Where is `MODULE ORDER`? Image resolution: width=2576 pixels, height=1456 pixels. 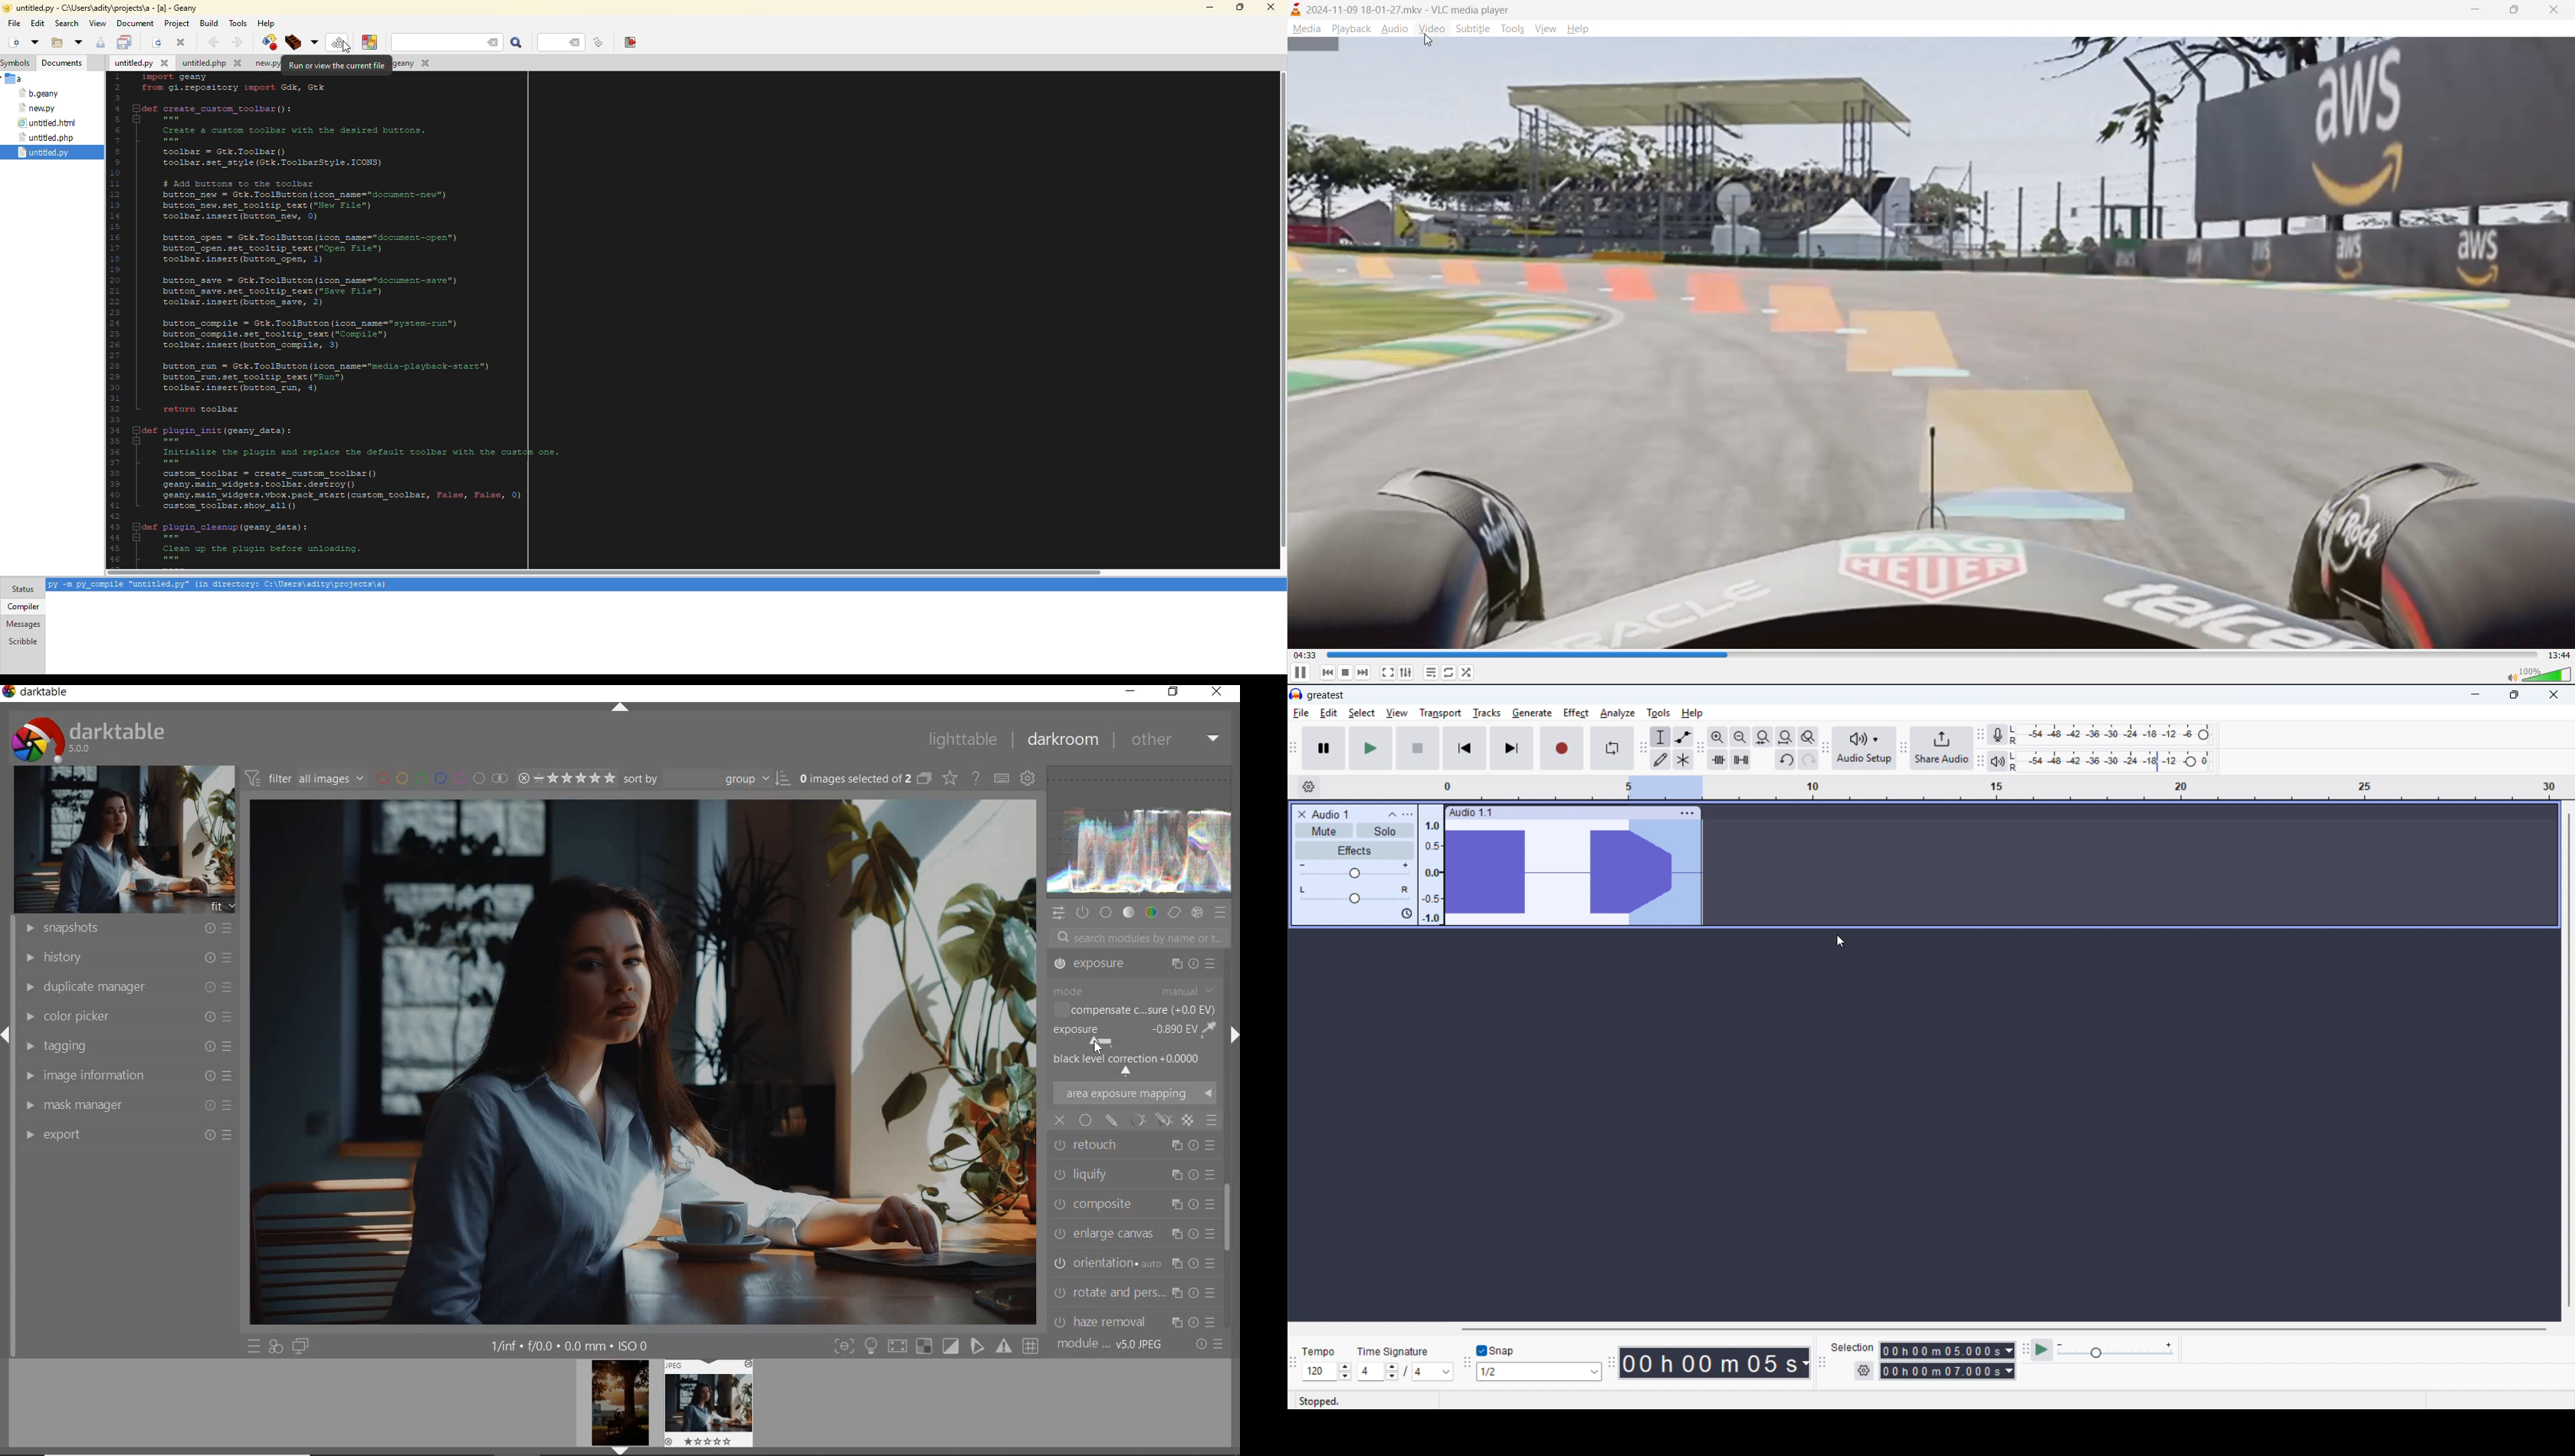
MODULE ORDER is located at coordinates (1111, 1345).